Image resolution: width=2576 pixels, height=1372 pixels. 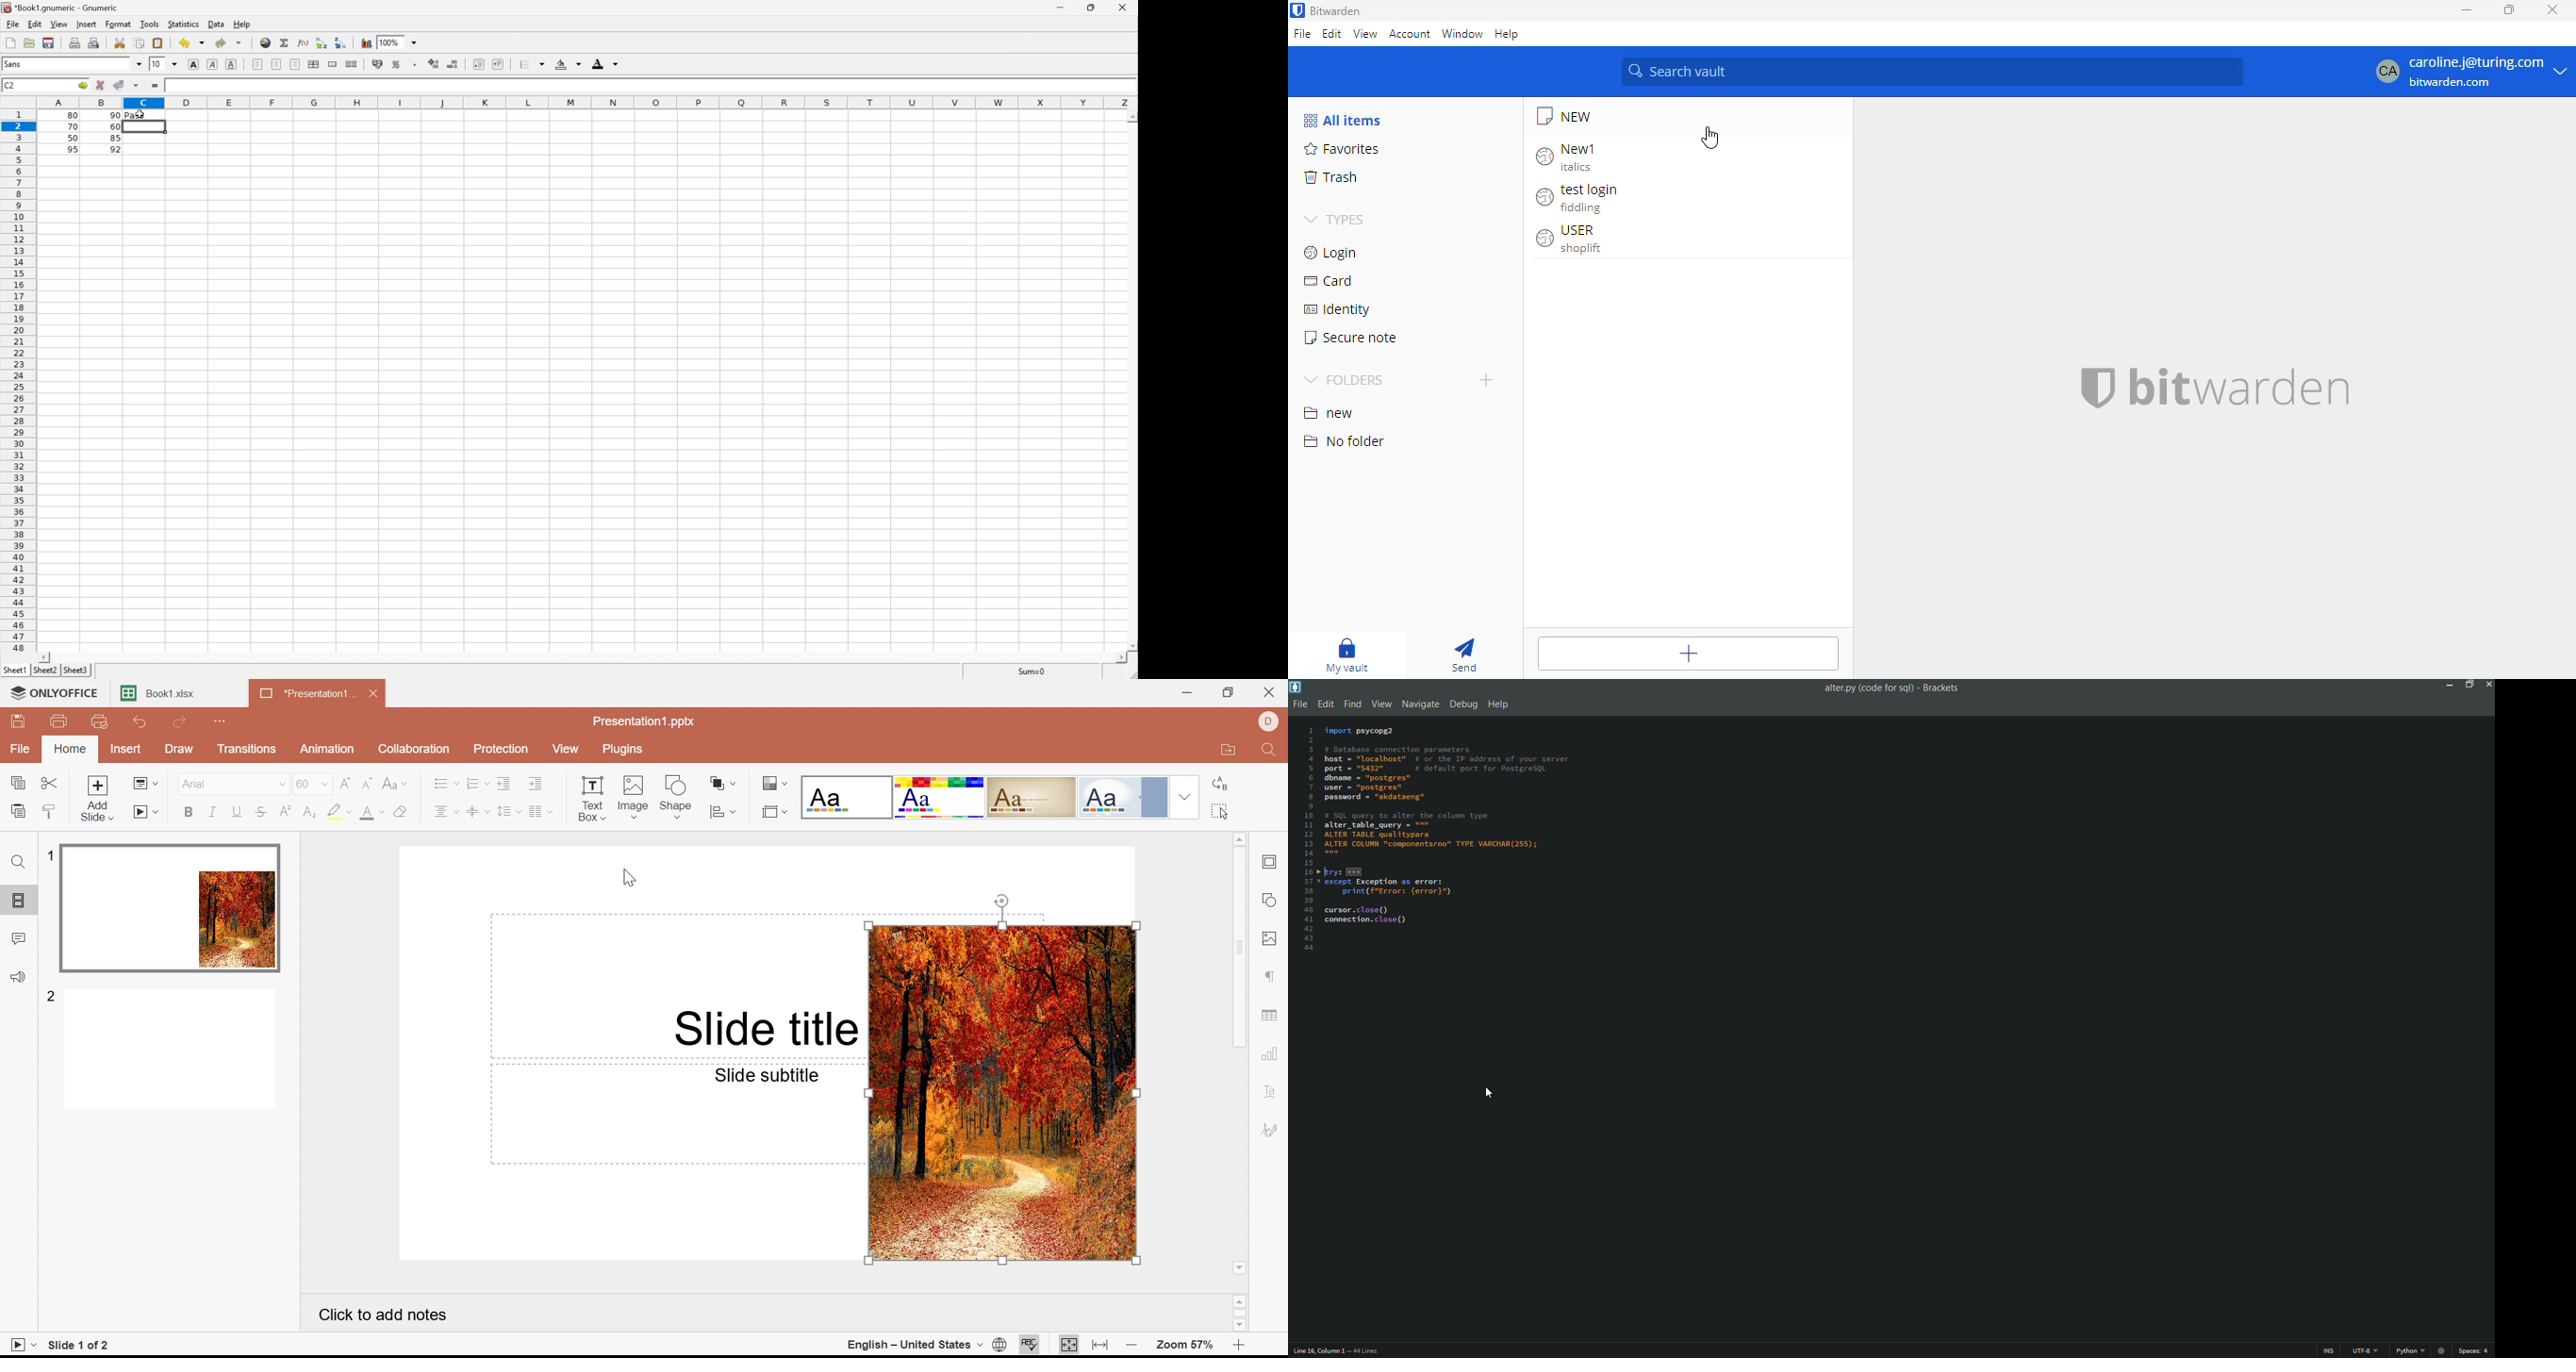 I want to click on Strikethrough, so click(x=259, y=813).